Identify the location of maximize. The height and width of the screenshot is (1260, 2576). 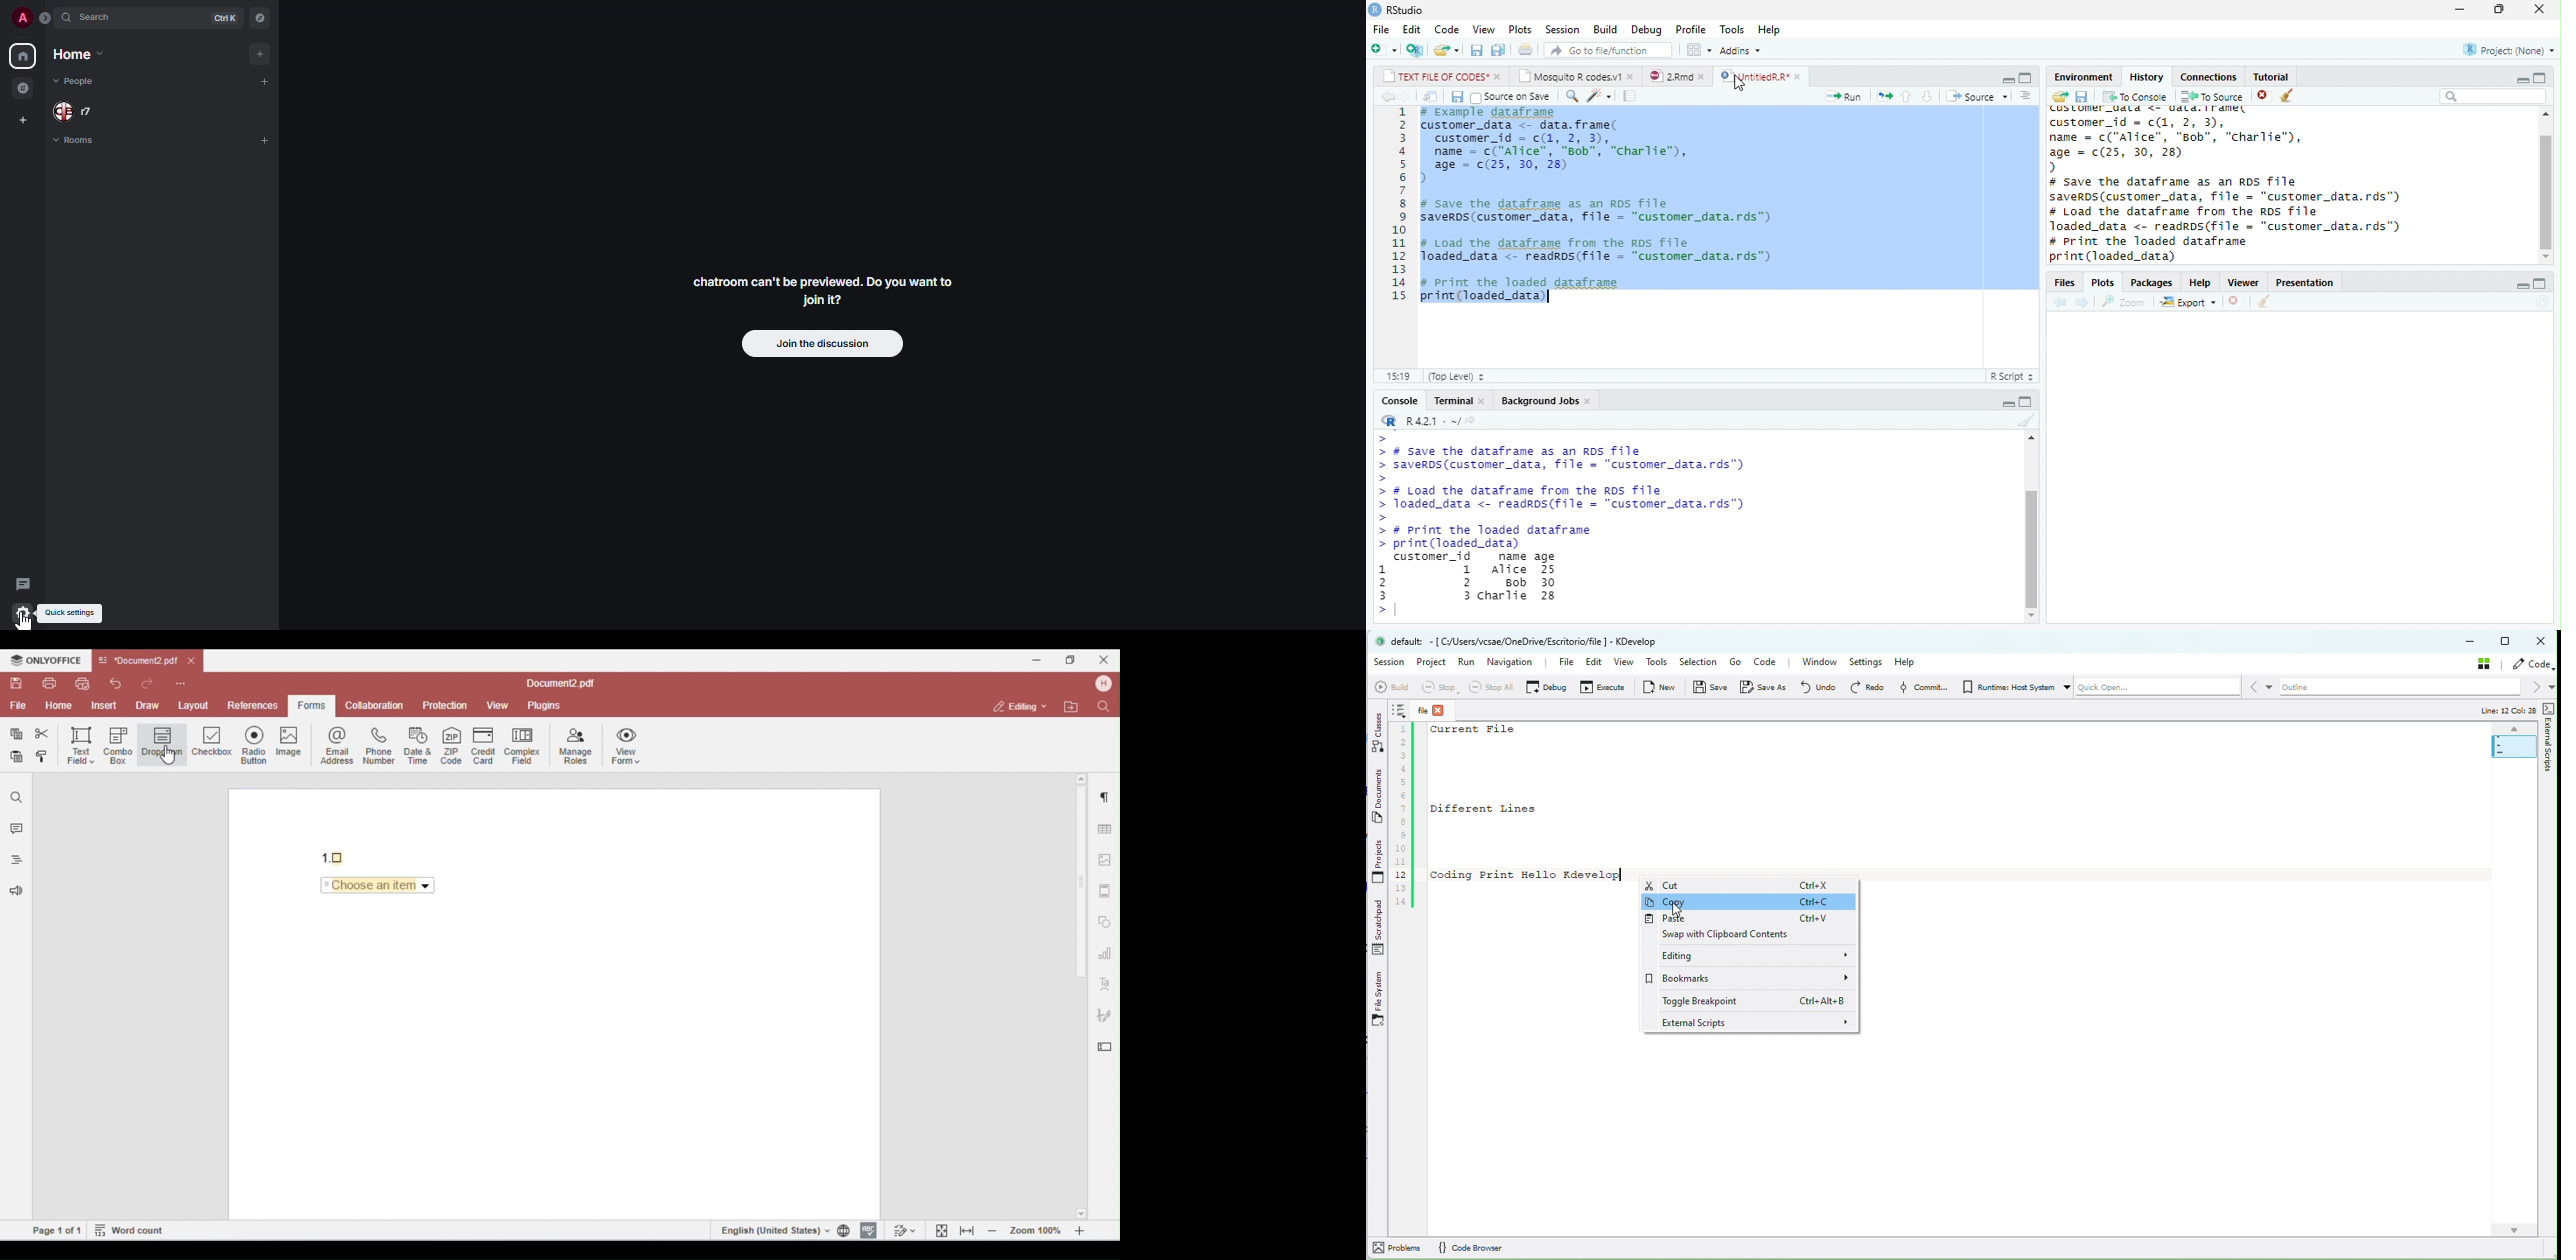
(2025, 78).